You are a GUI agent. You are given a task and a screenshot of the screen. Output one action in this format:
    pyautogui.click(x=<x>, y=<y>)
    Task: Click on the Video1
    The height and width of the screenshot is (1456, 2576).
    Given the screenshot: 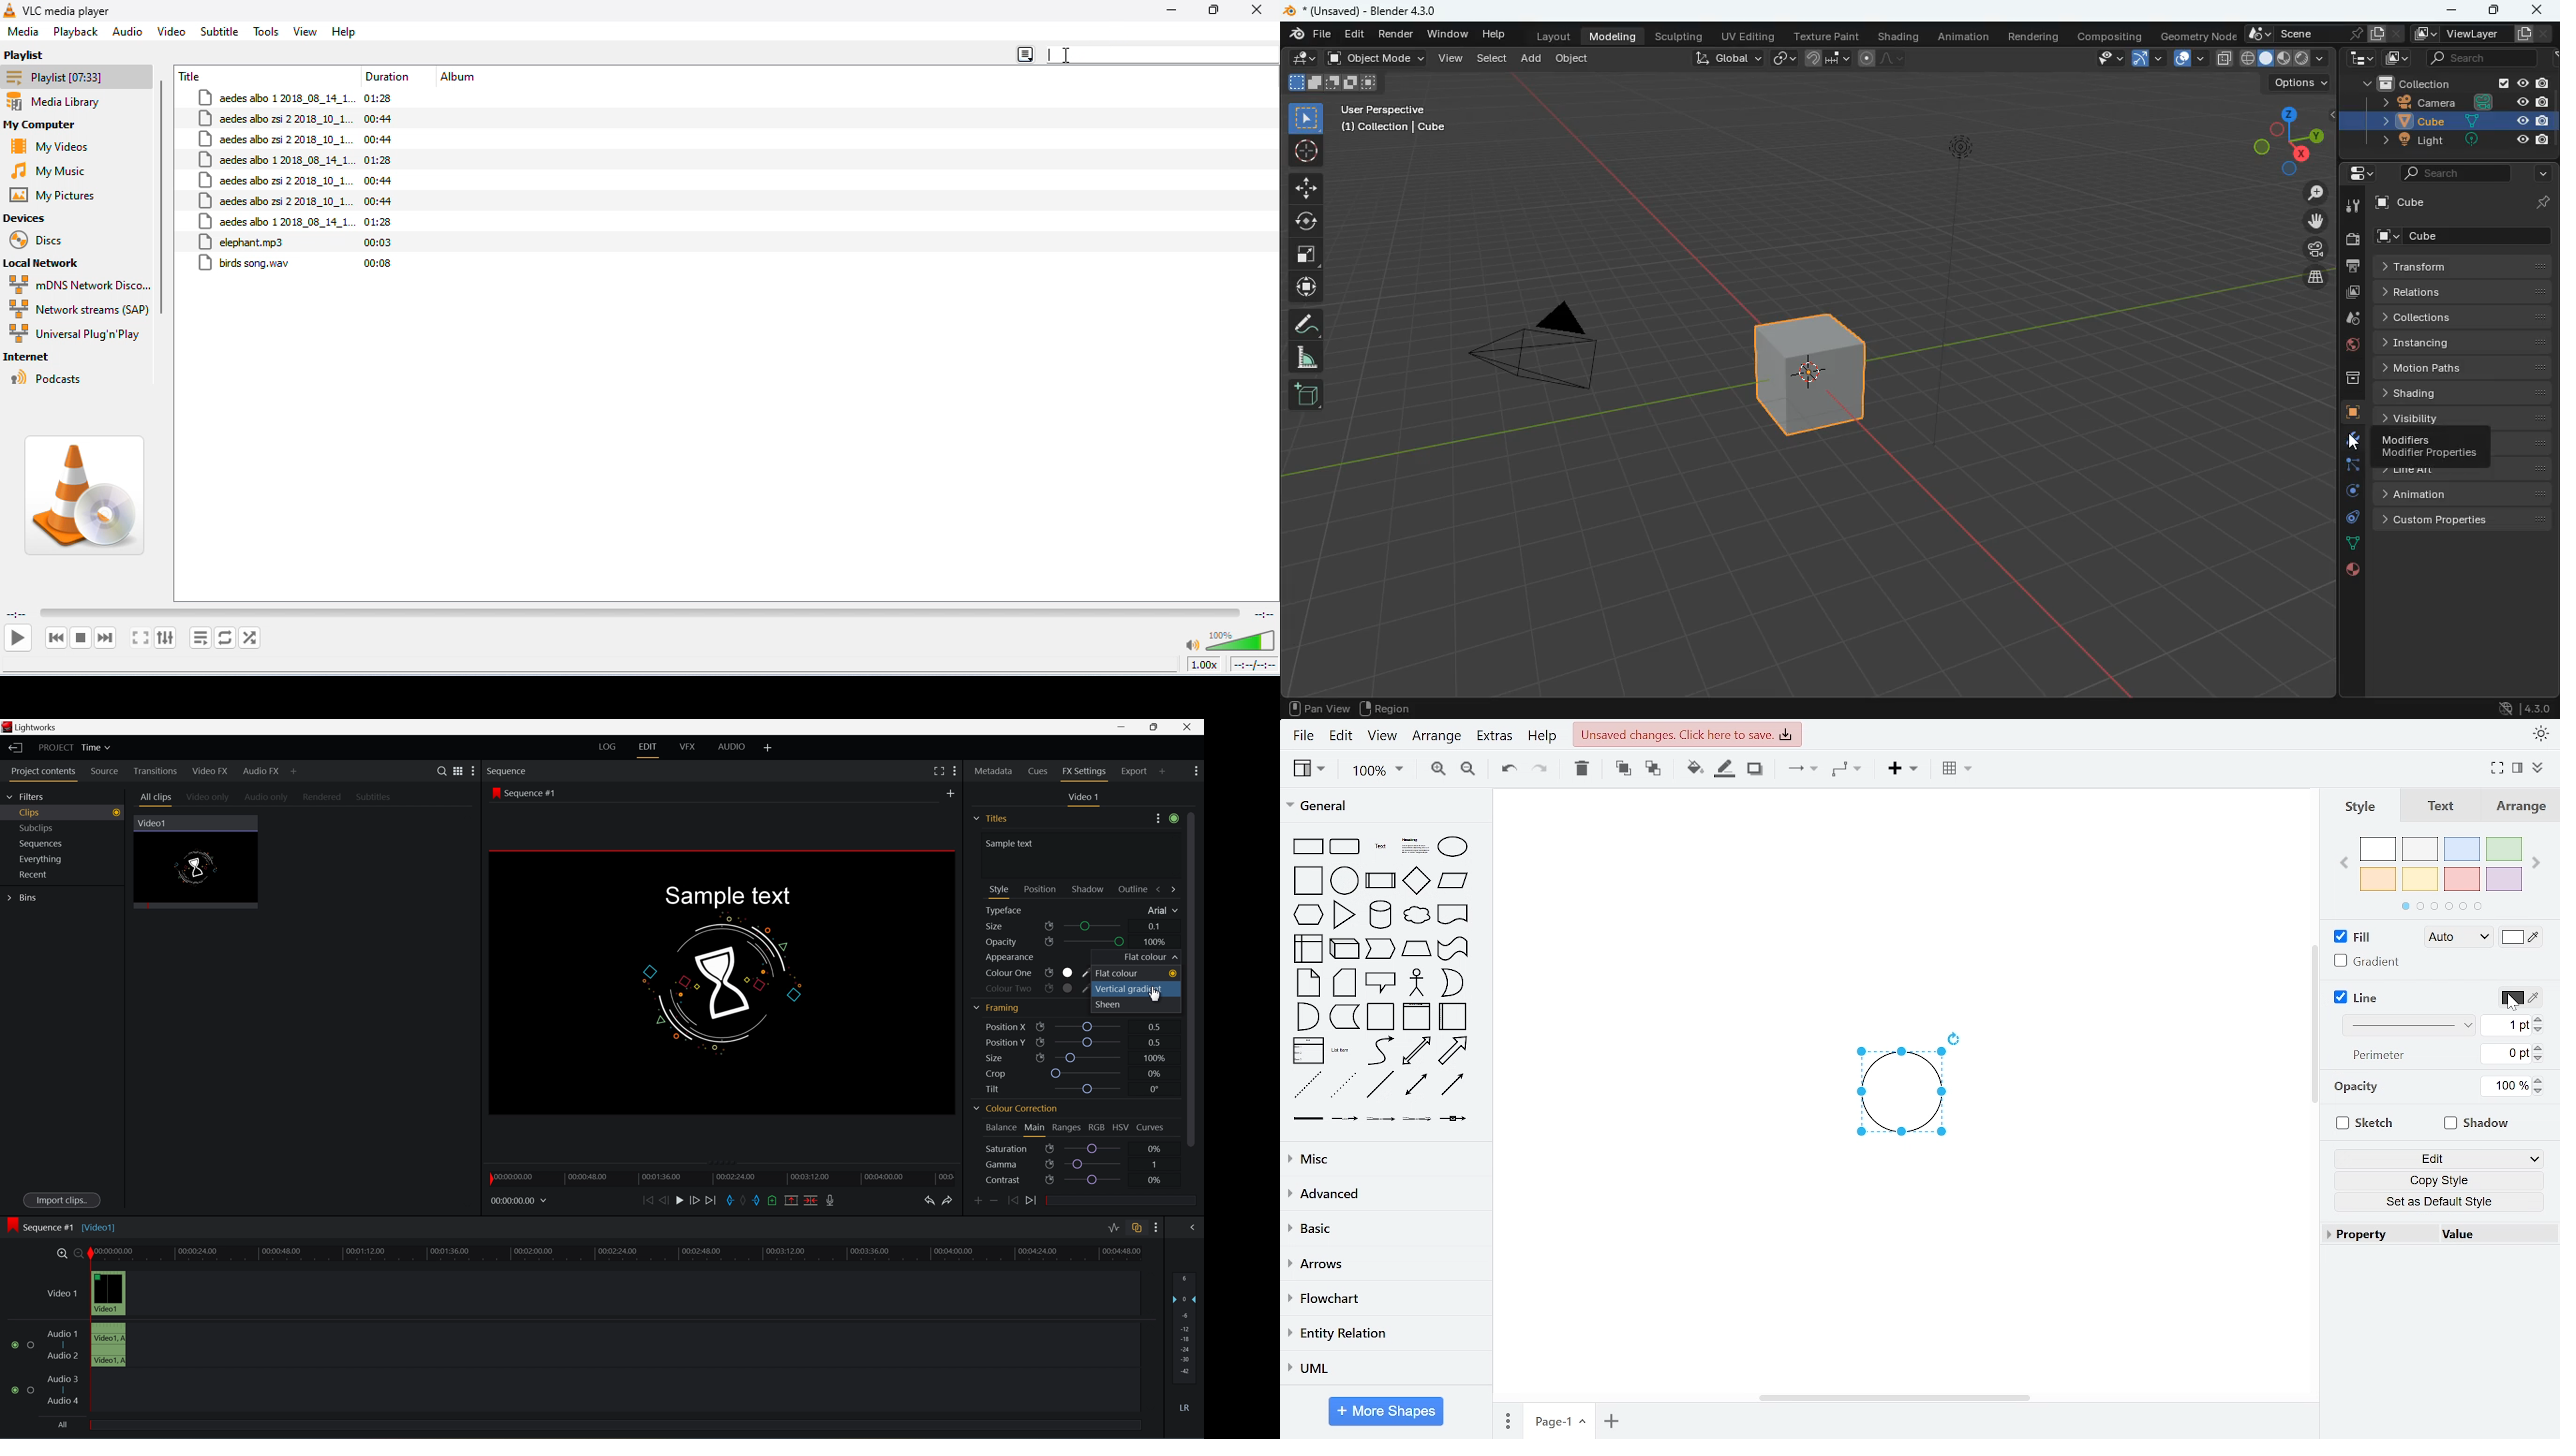 What is the action you would take?
    pyautogui.click(x=153, y=823)
    